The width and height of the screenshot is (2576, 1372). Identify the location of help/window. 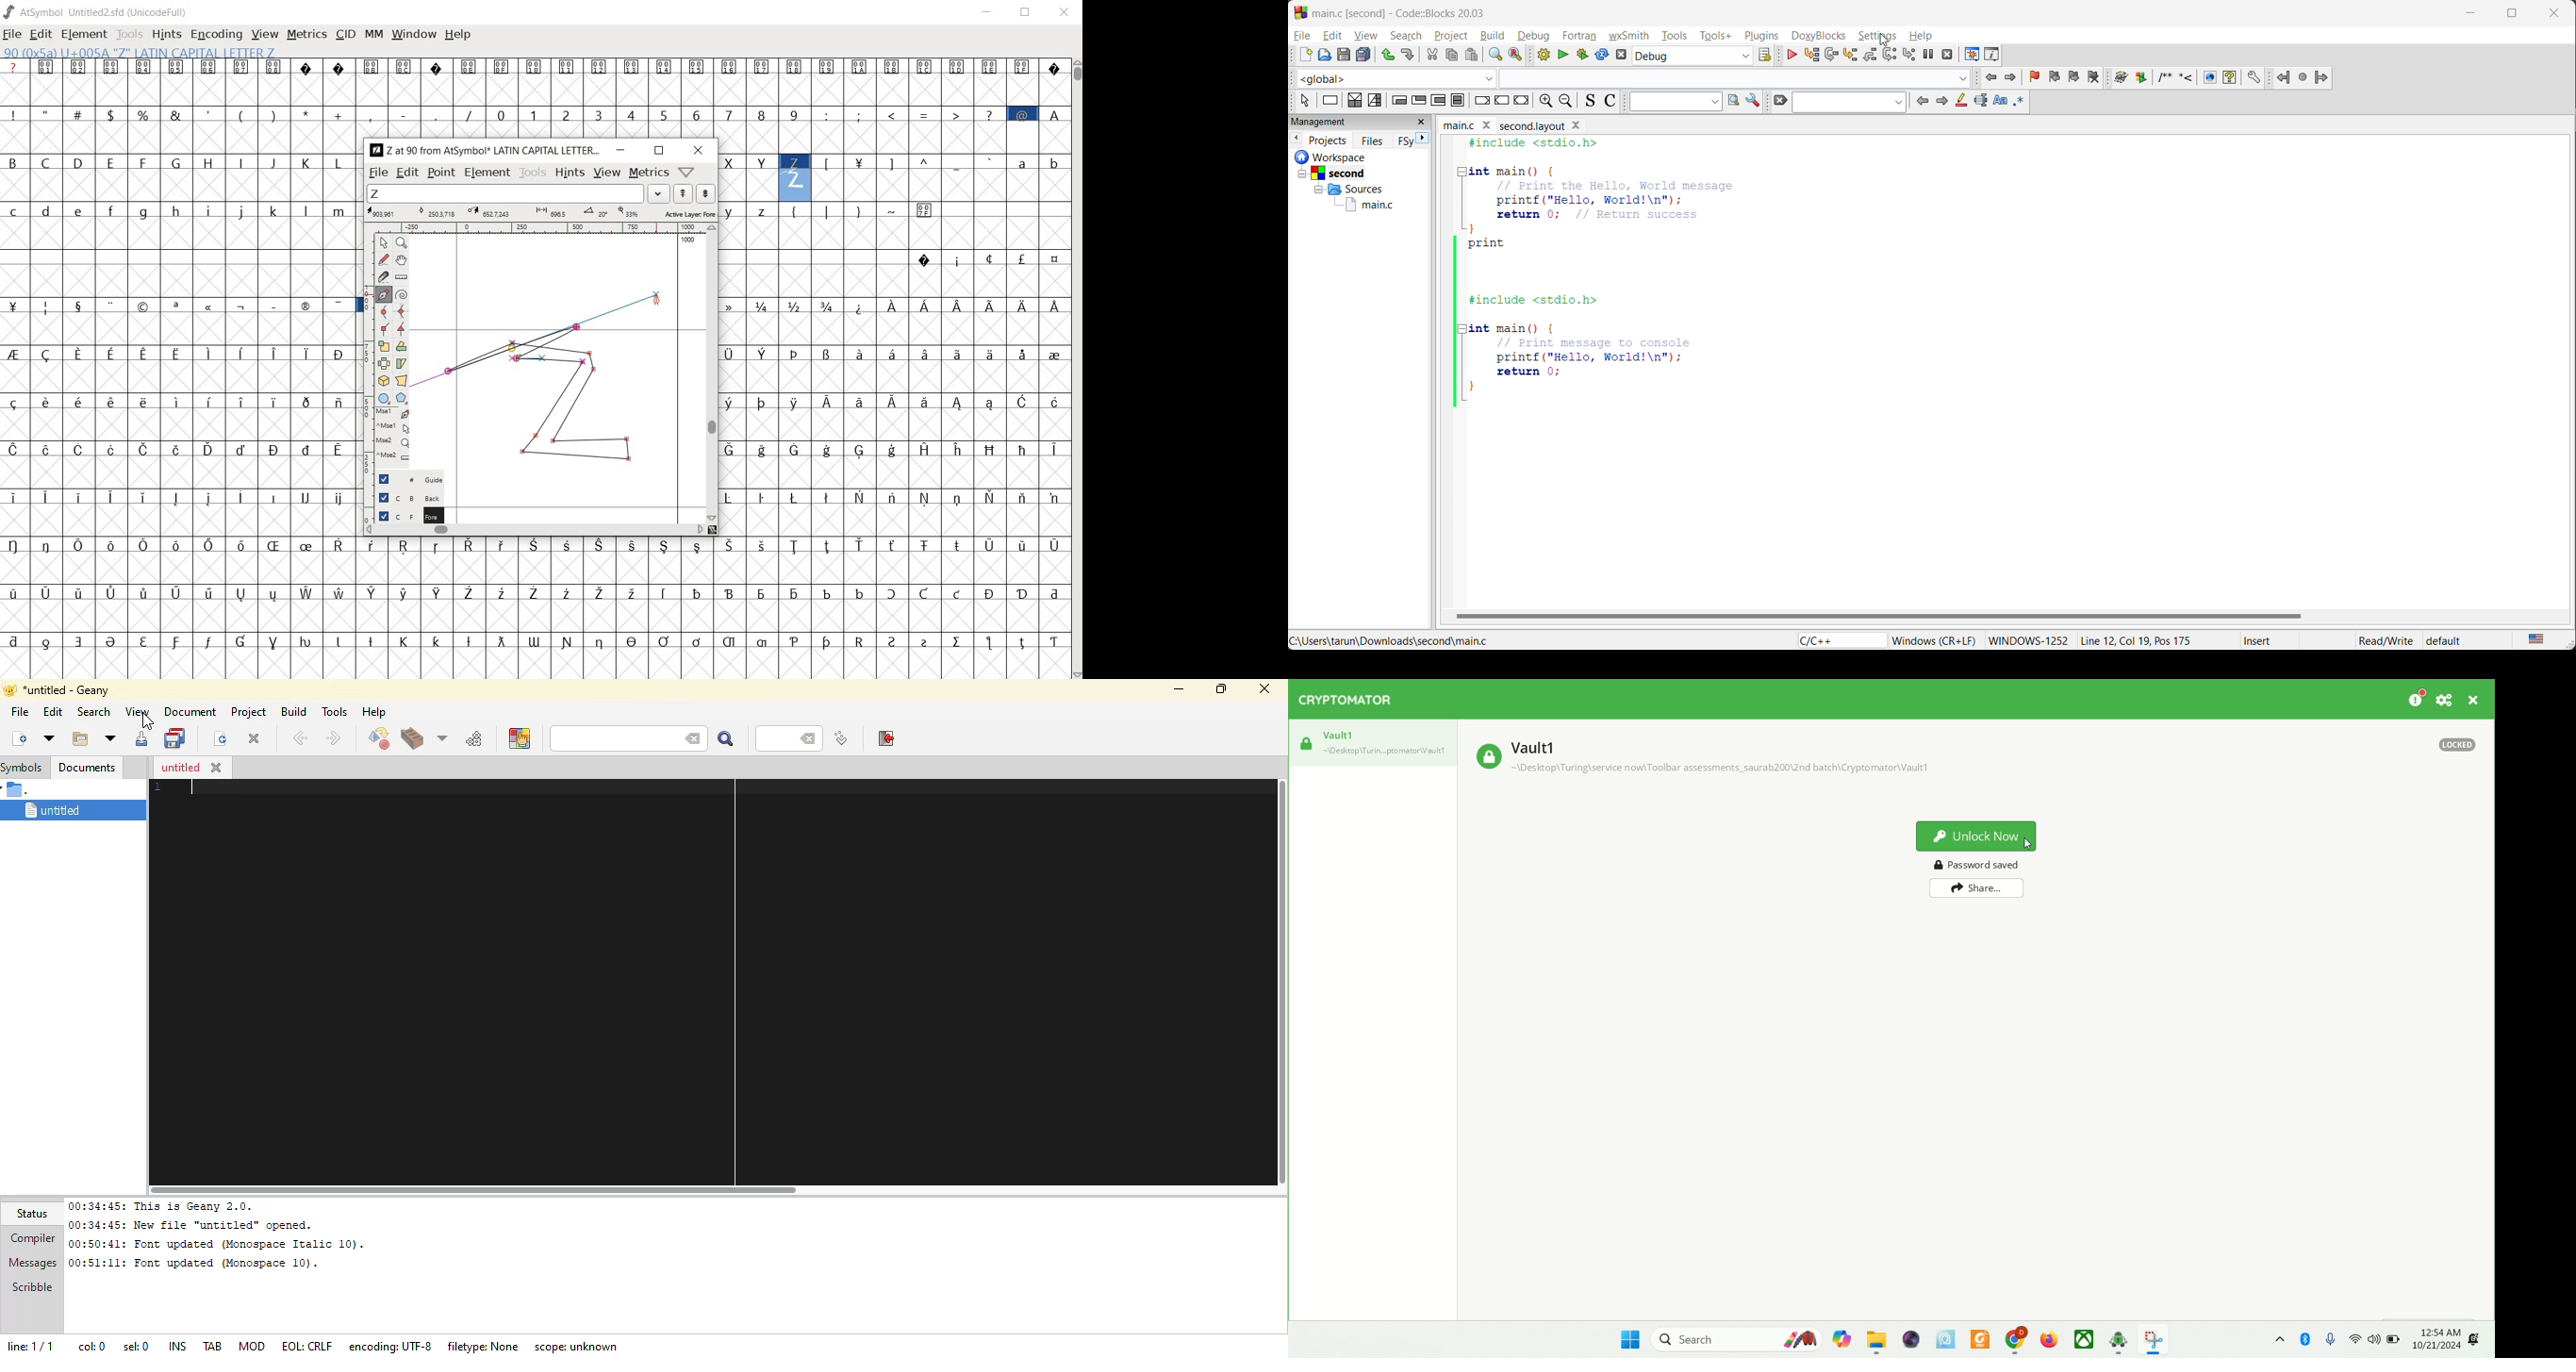
(687, 172).